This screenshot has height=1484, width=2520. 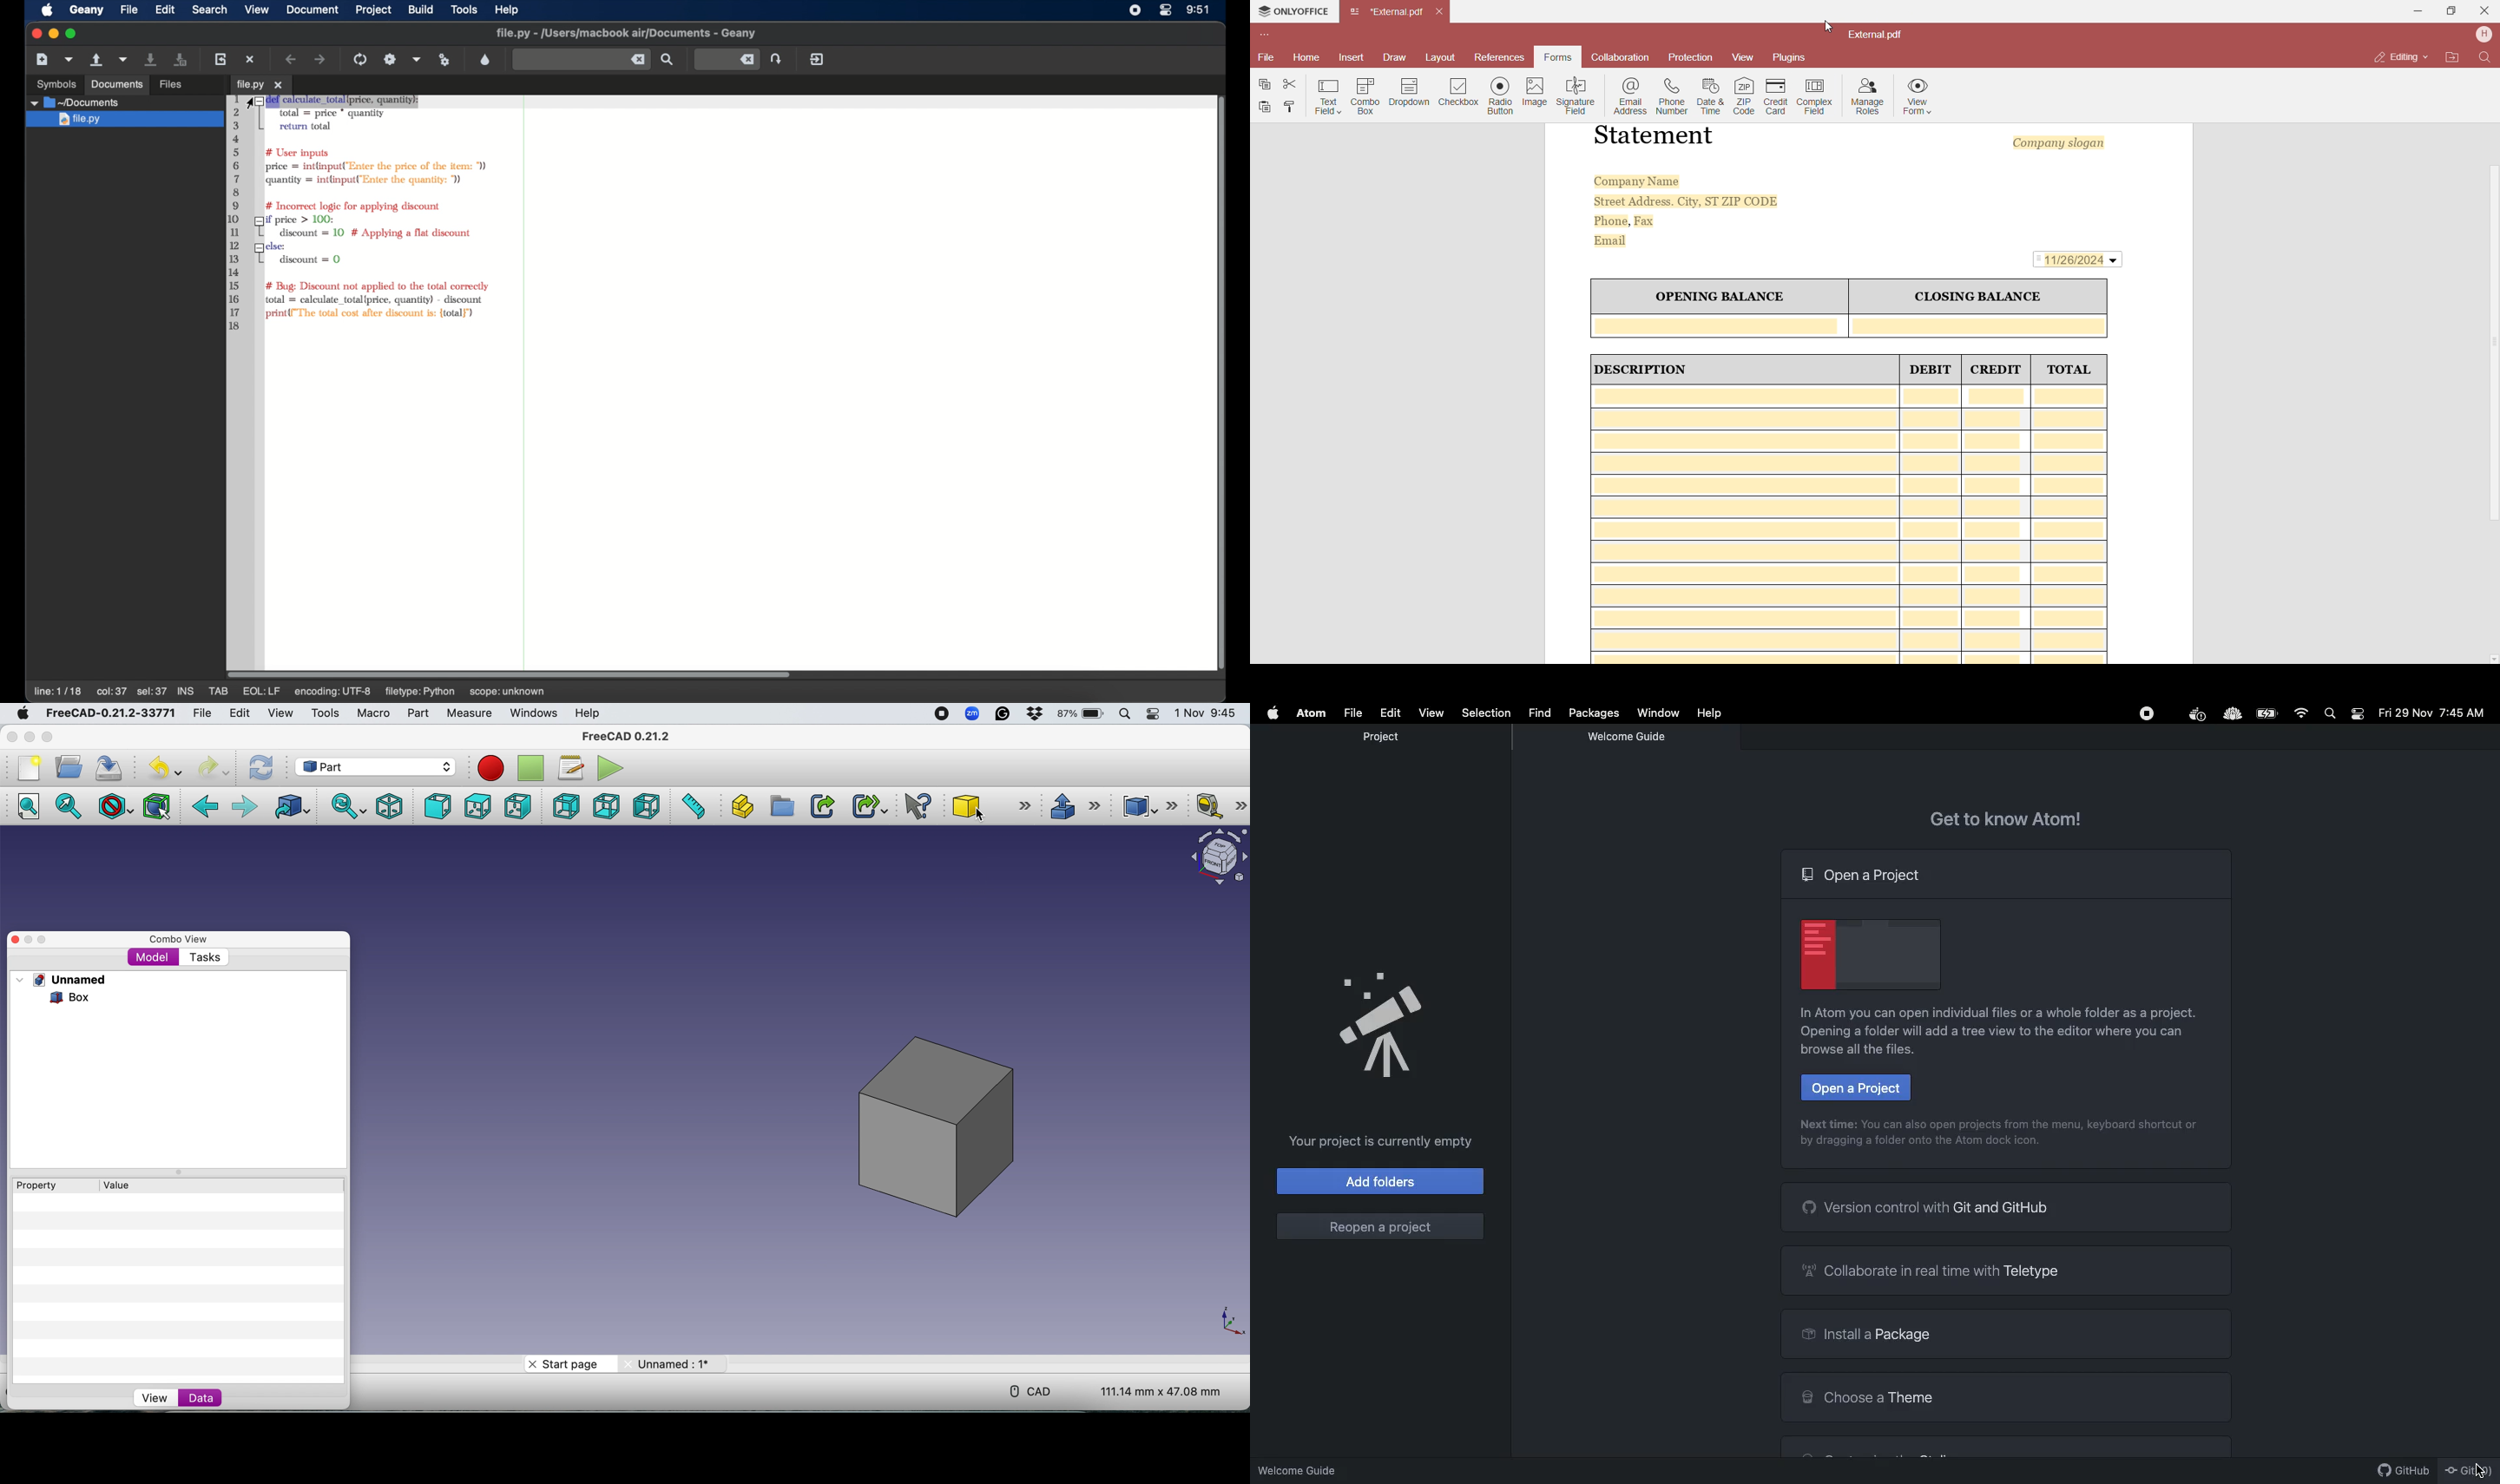 I want to click on Copy, so click(x=1266, y=83).